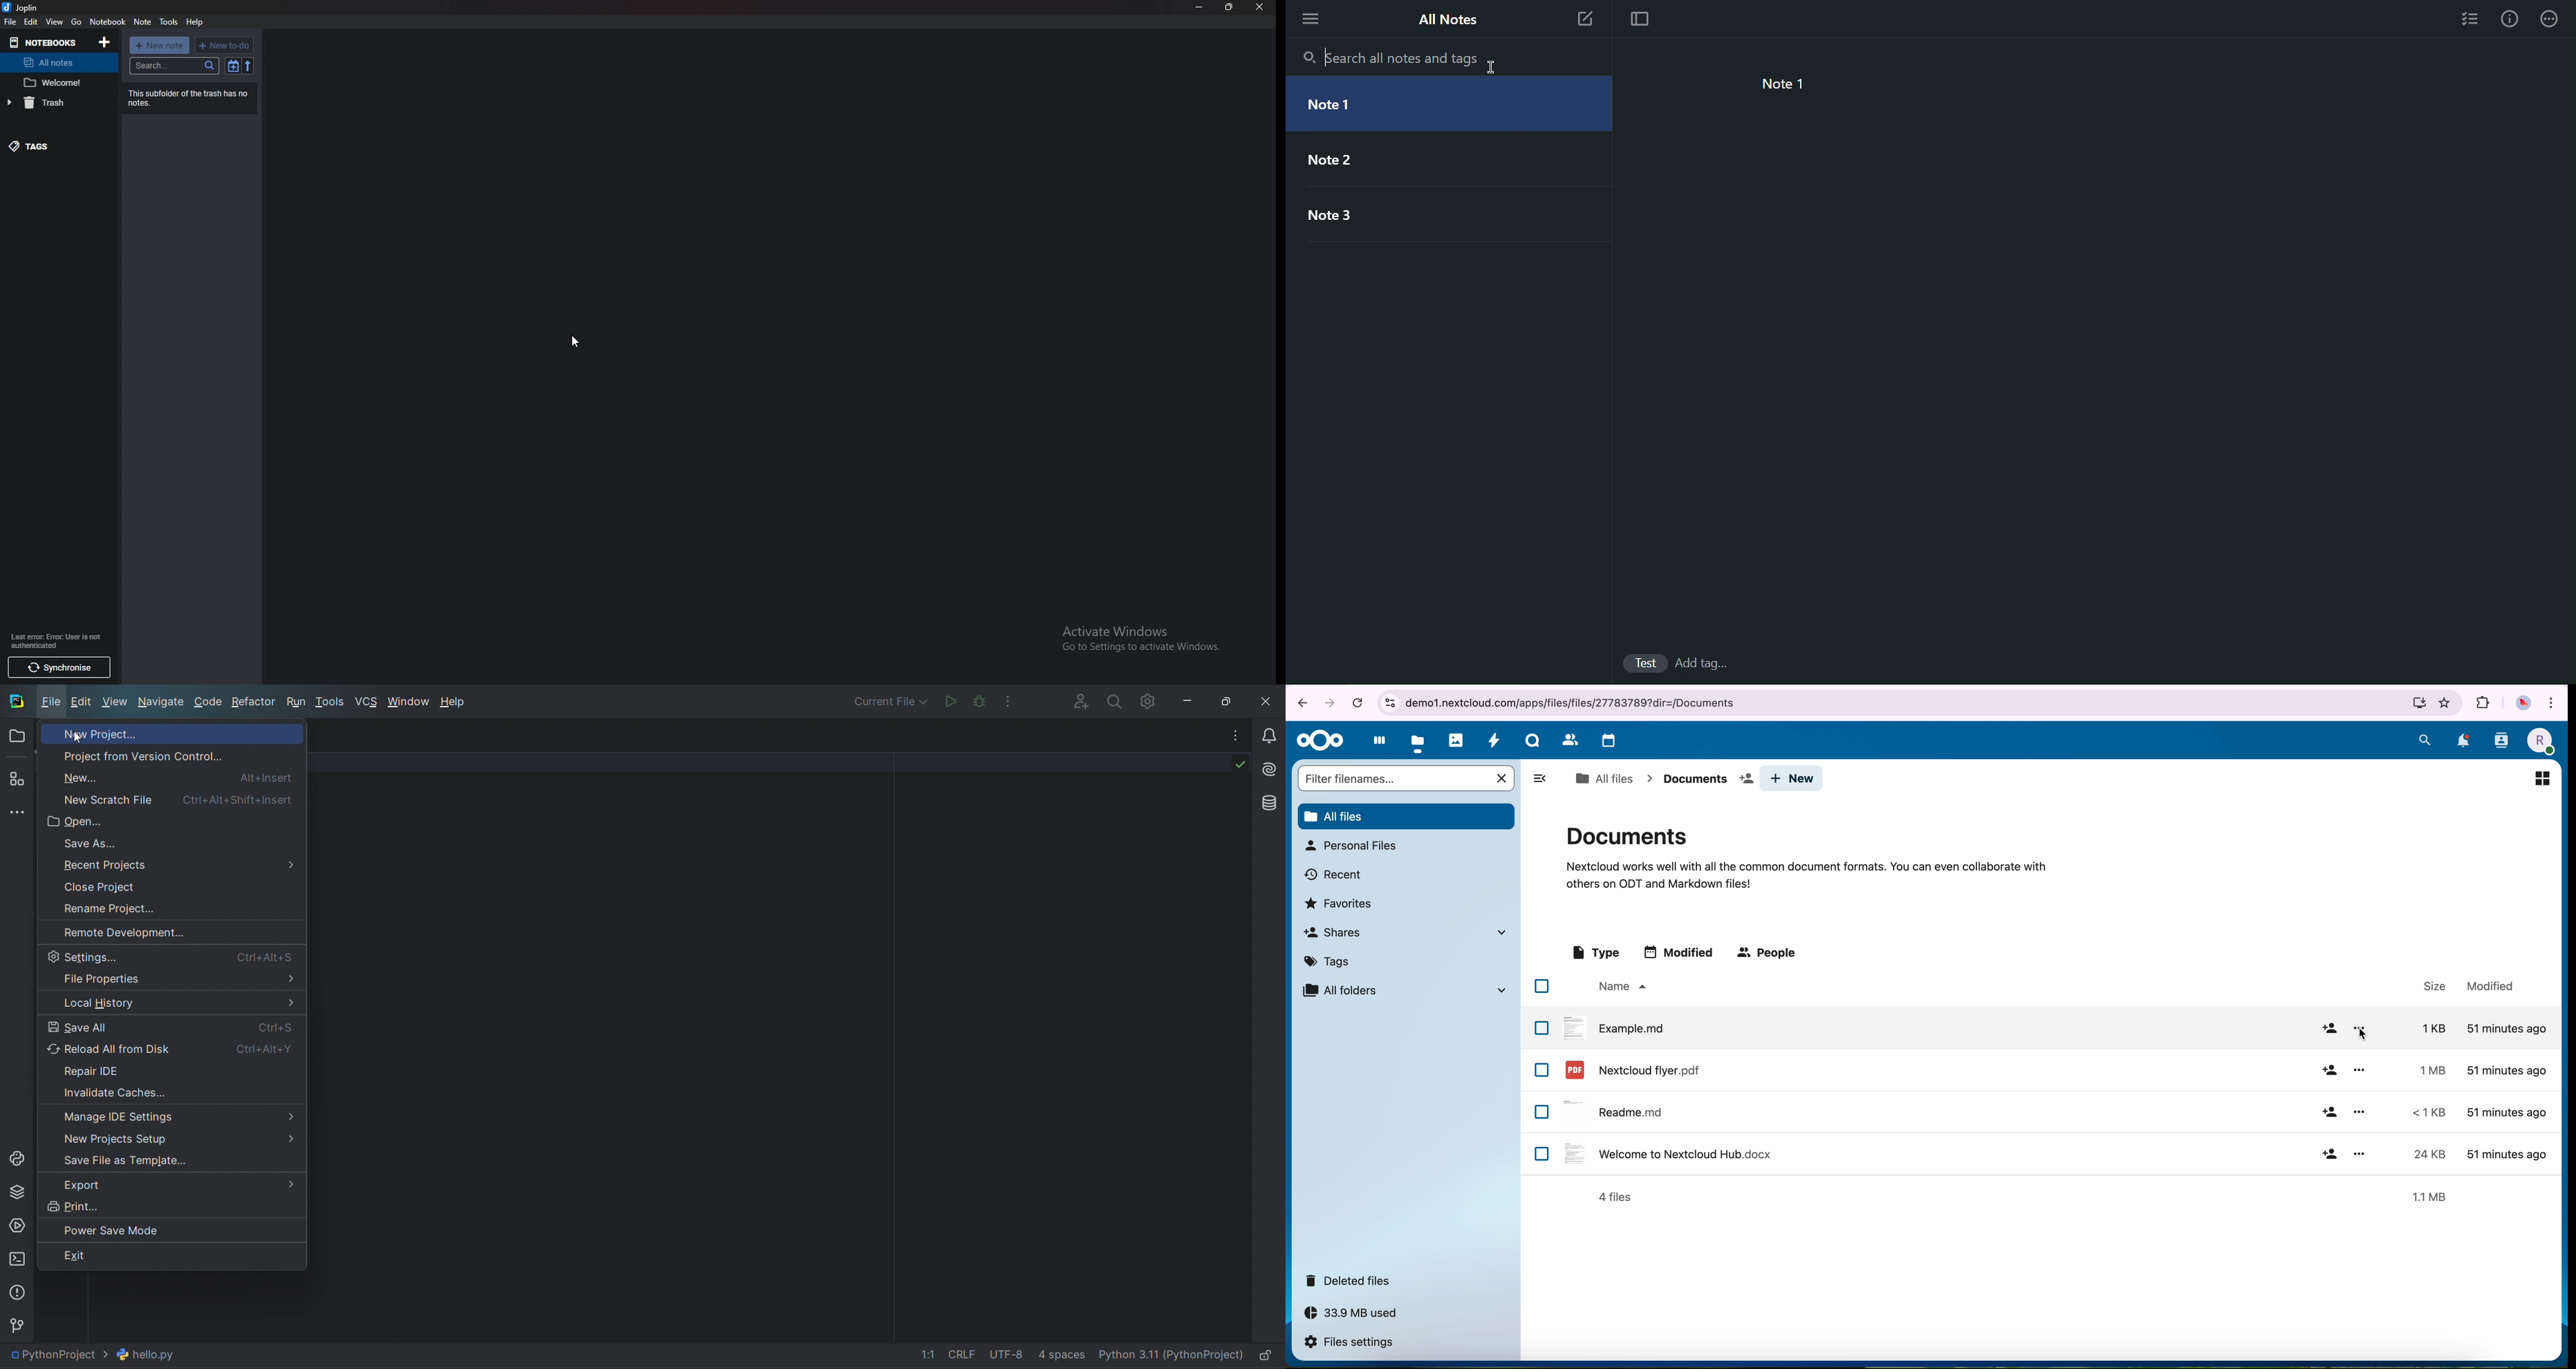 Image resolution: width=2576 pixels, height=1372 pixels. I want to click on Resize, so click(1229, 7).